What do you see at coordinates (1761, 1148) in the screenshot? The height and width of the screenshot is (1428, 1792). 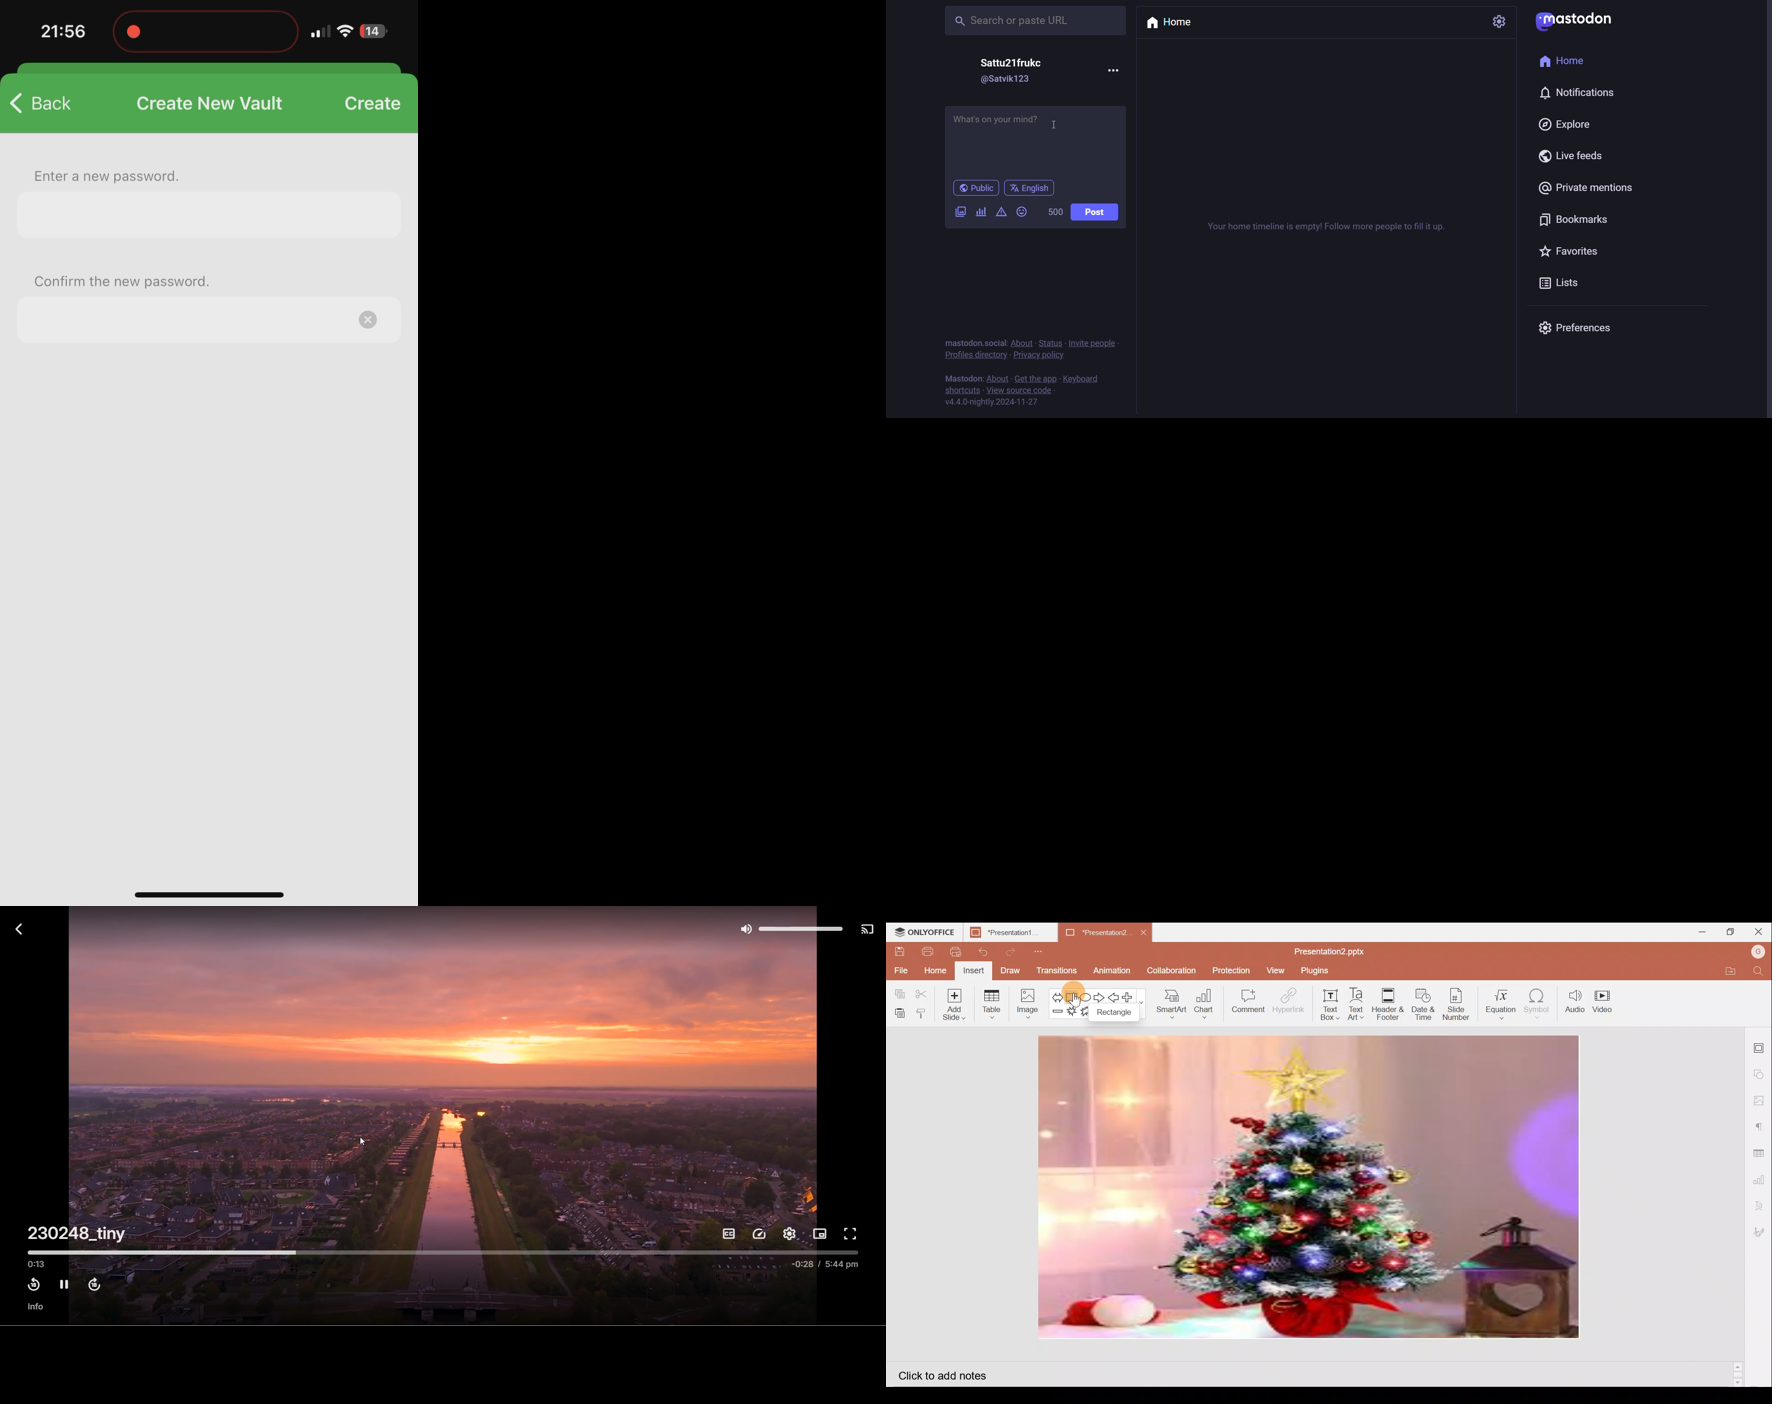 I see `Table settings` at bounding box center [1761, 1148].